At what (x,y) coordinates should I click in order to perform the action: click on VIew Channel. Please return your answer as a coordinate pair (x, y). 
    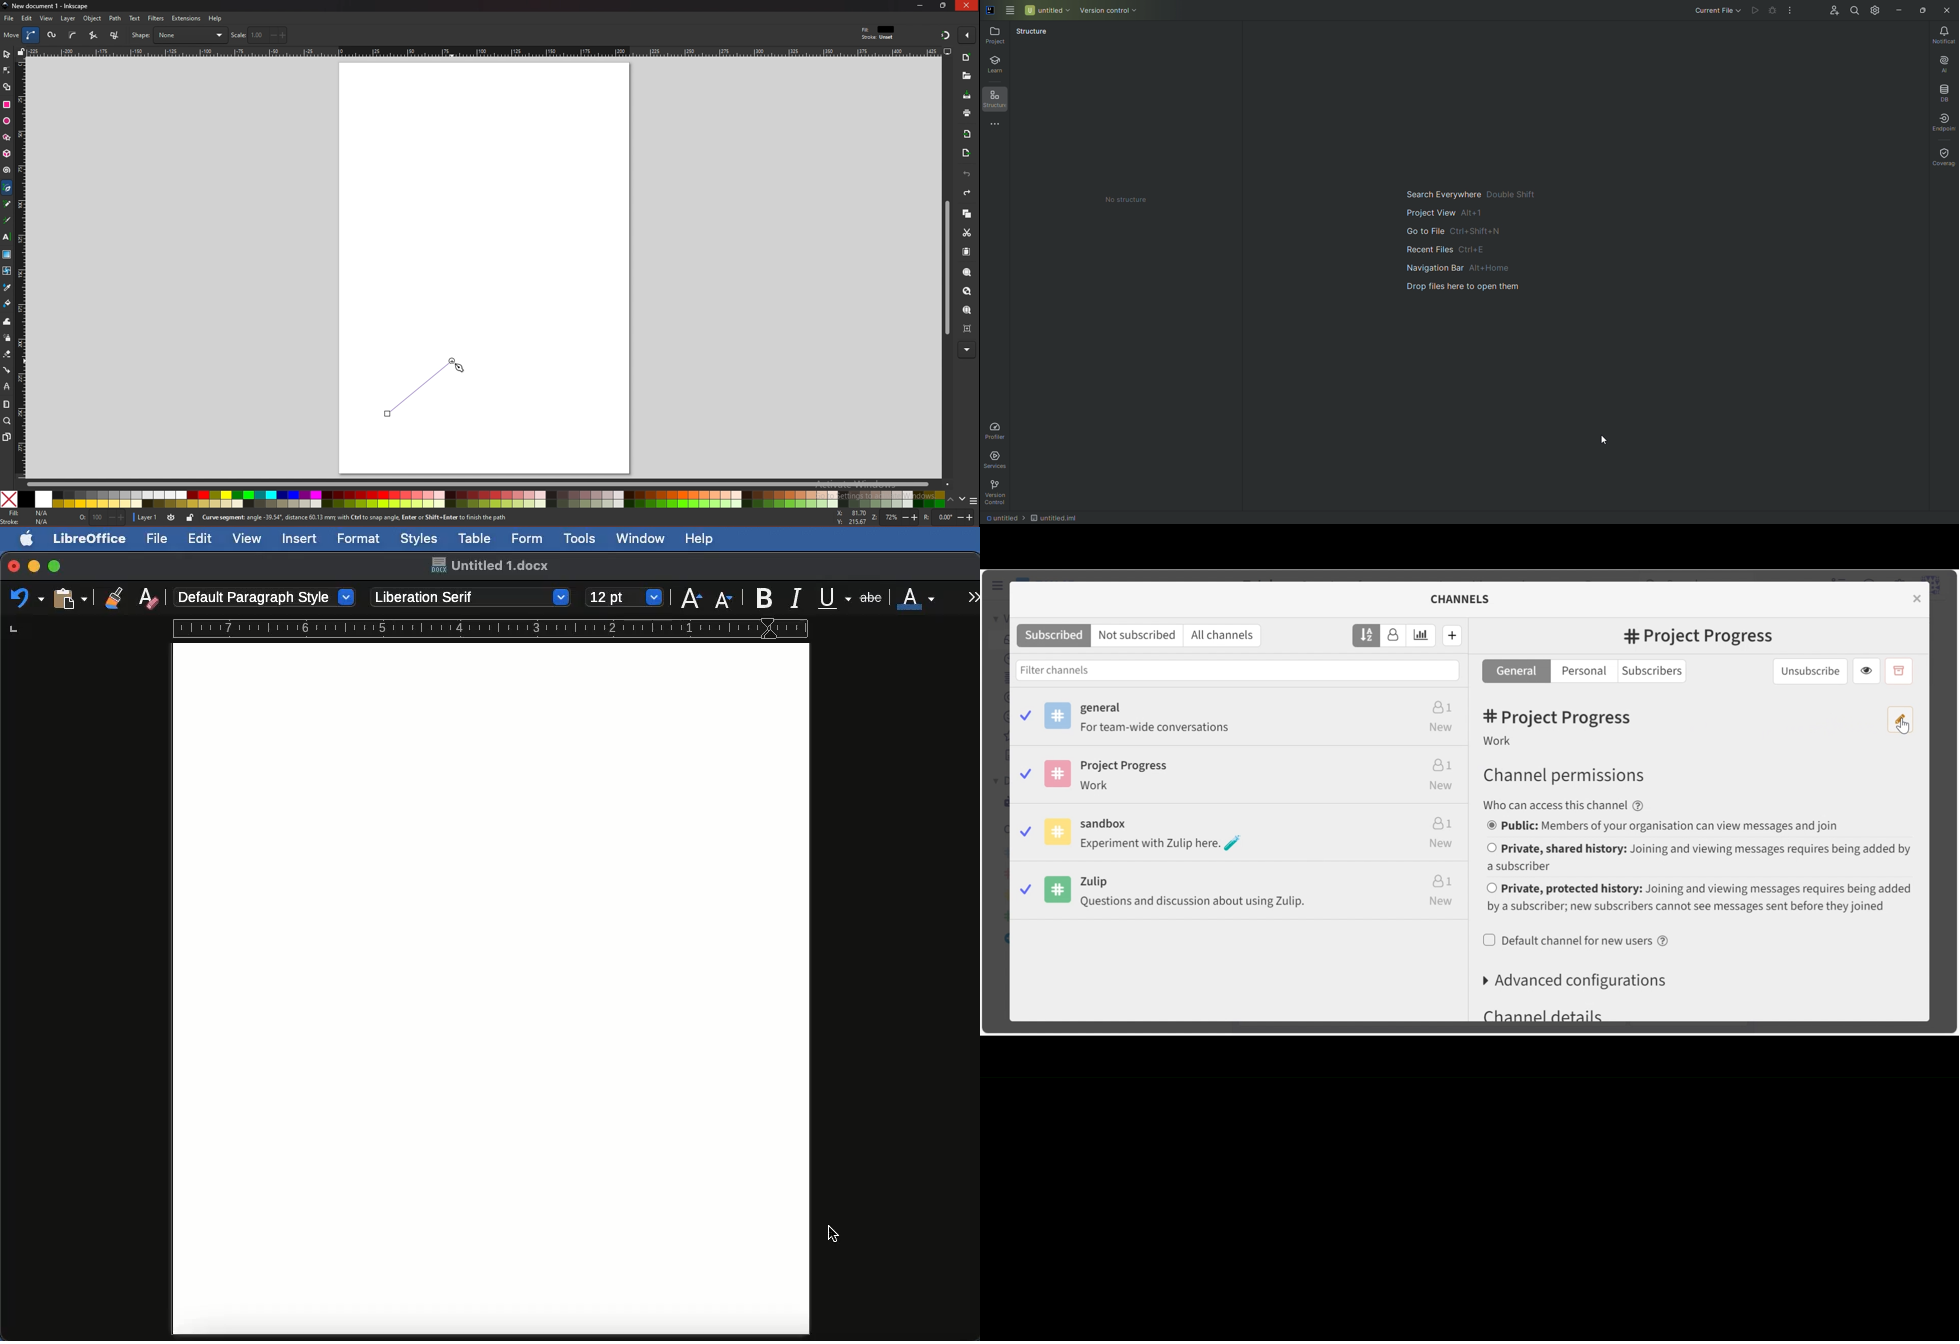
    Looking at the image, I should click on (1866, 670).